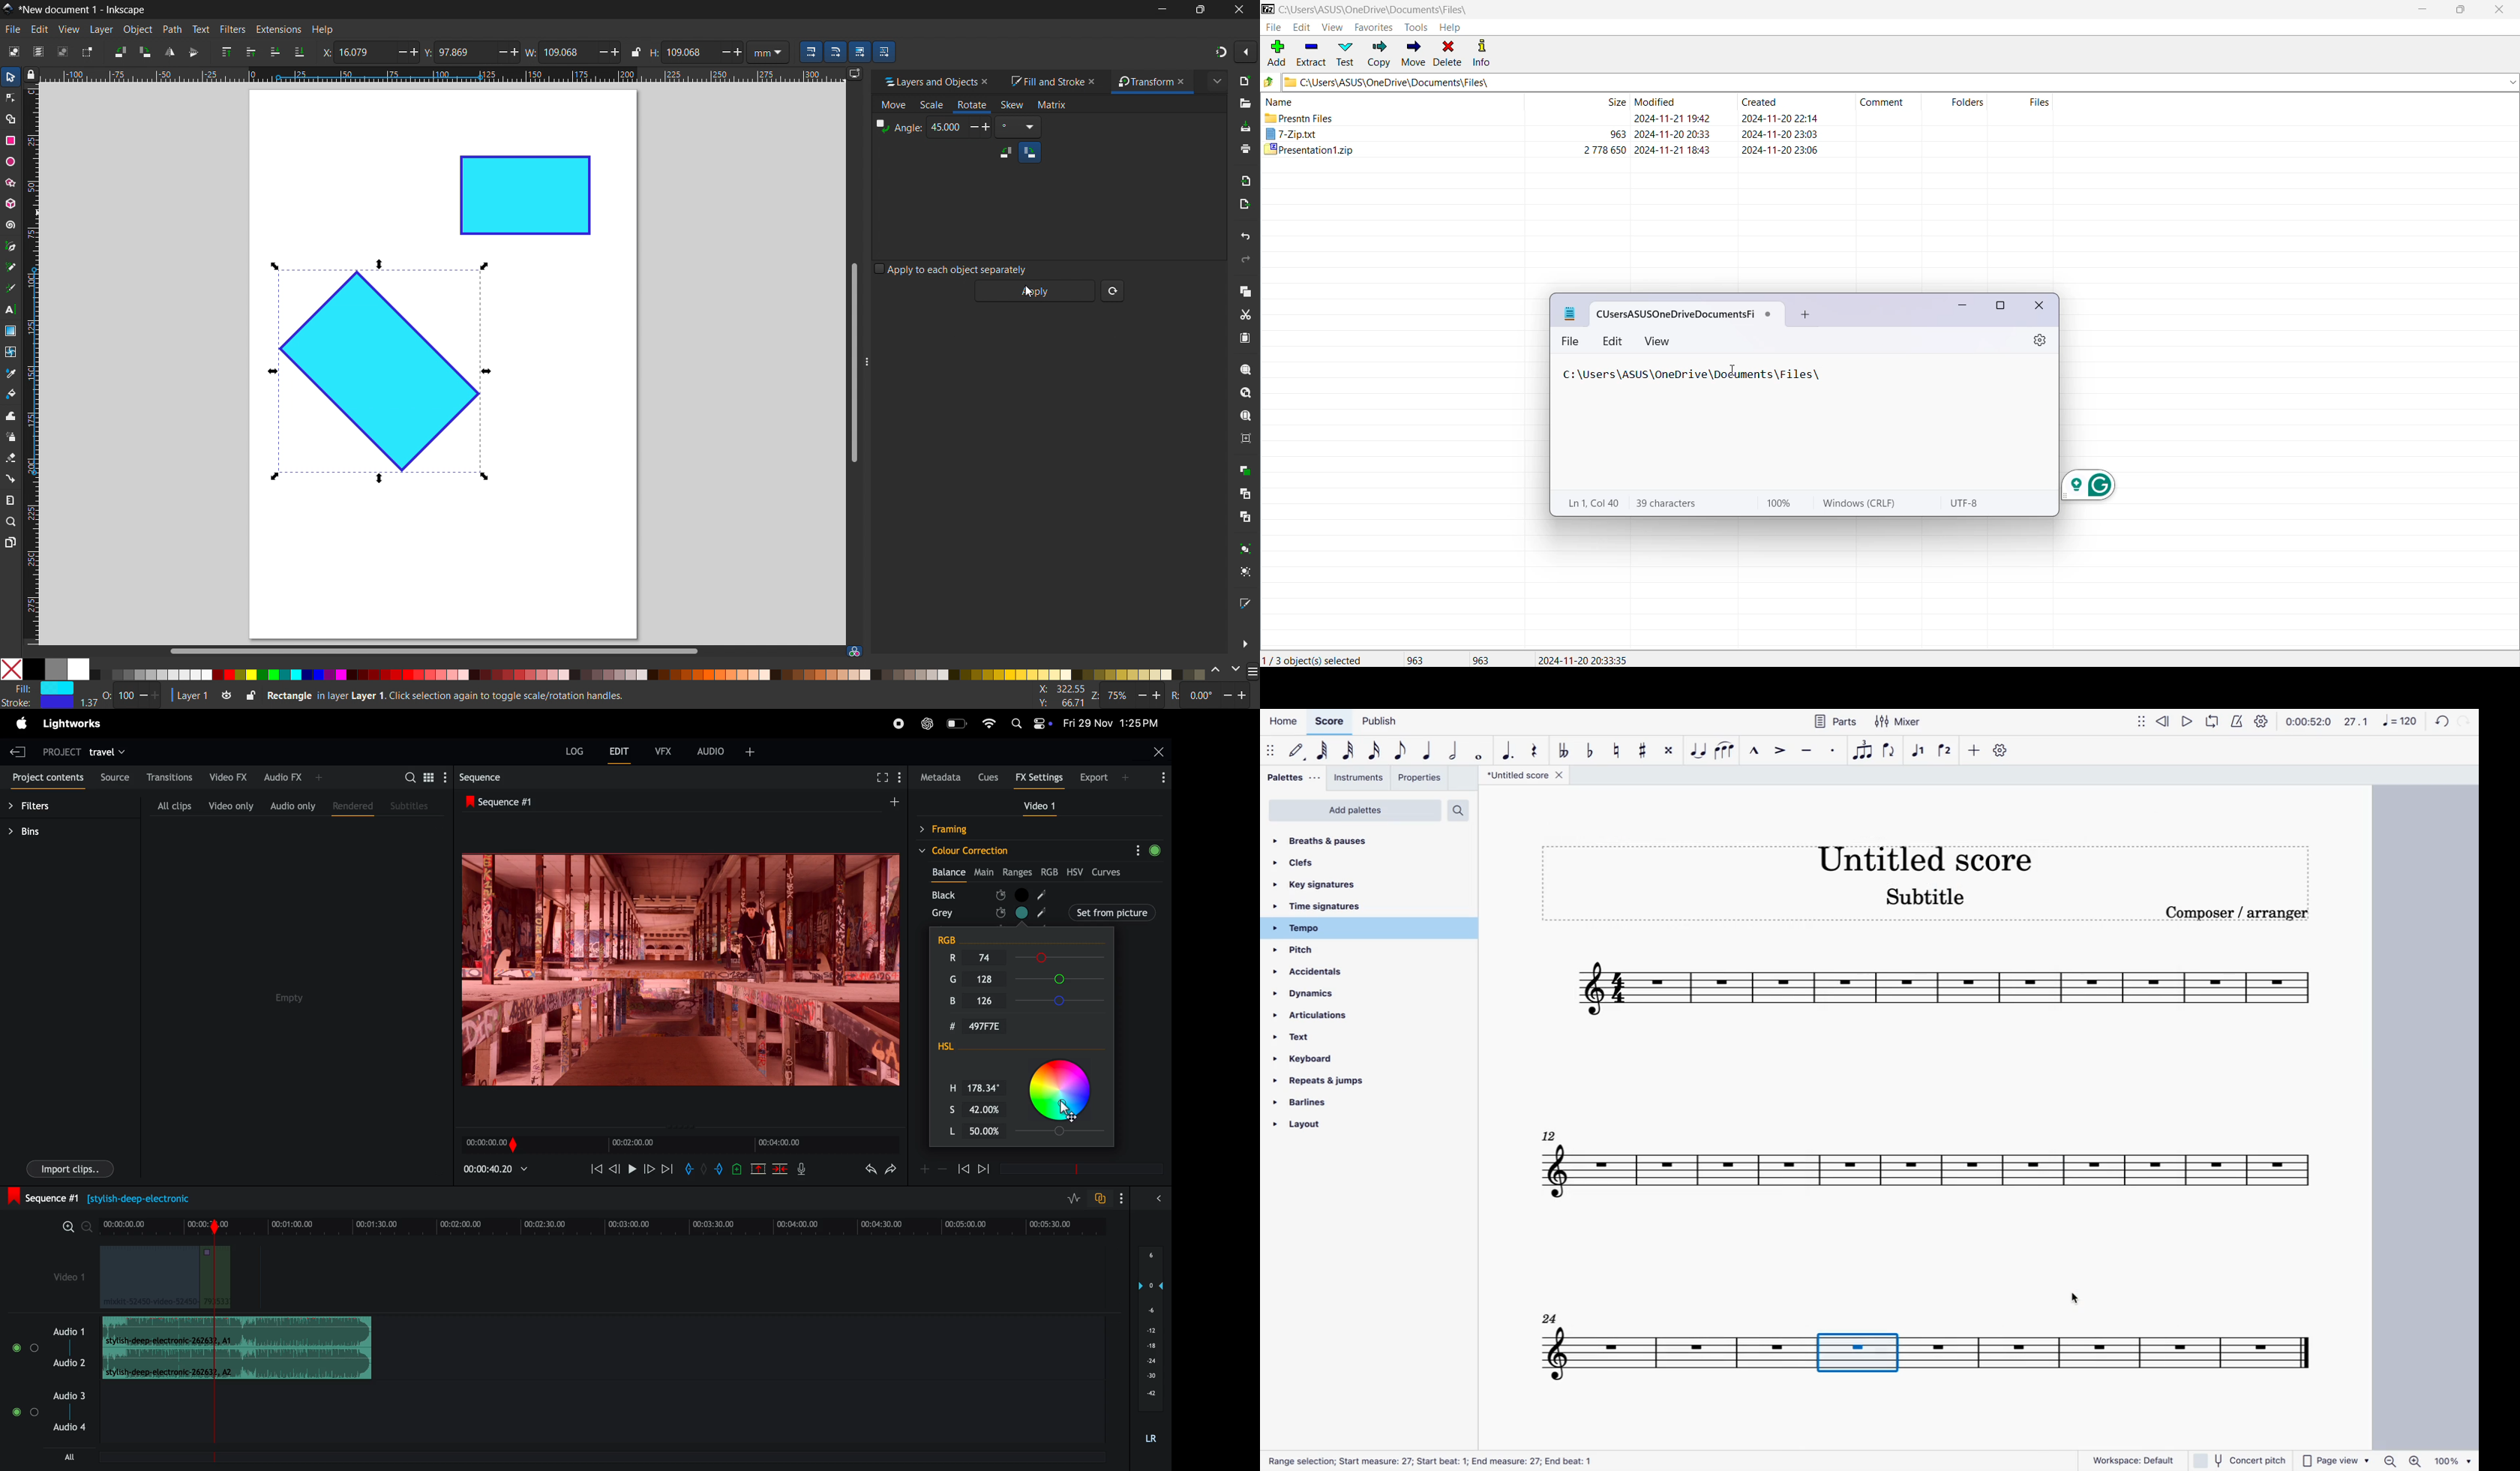  I want to click on Current Folder Path, so click(1375, 10).